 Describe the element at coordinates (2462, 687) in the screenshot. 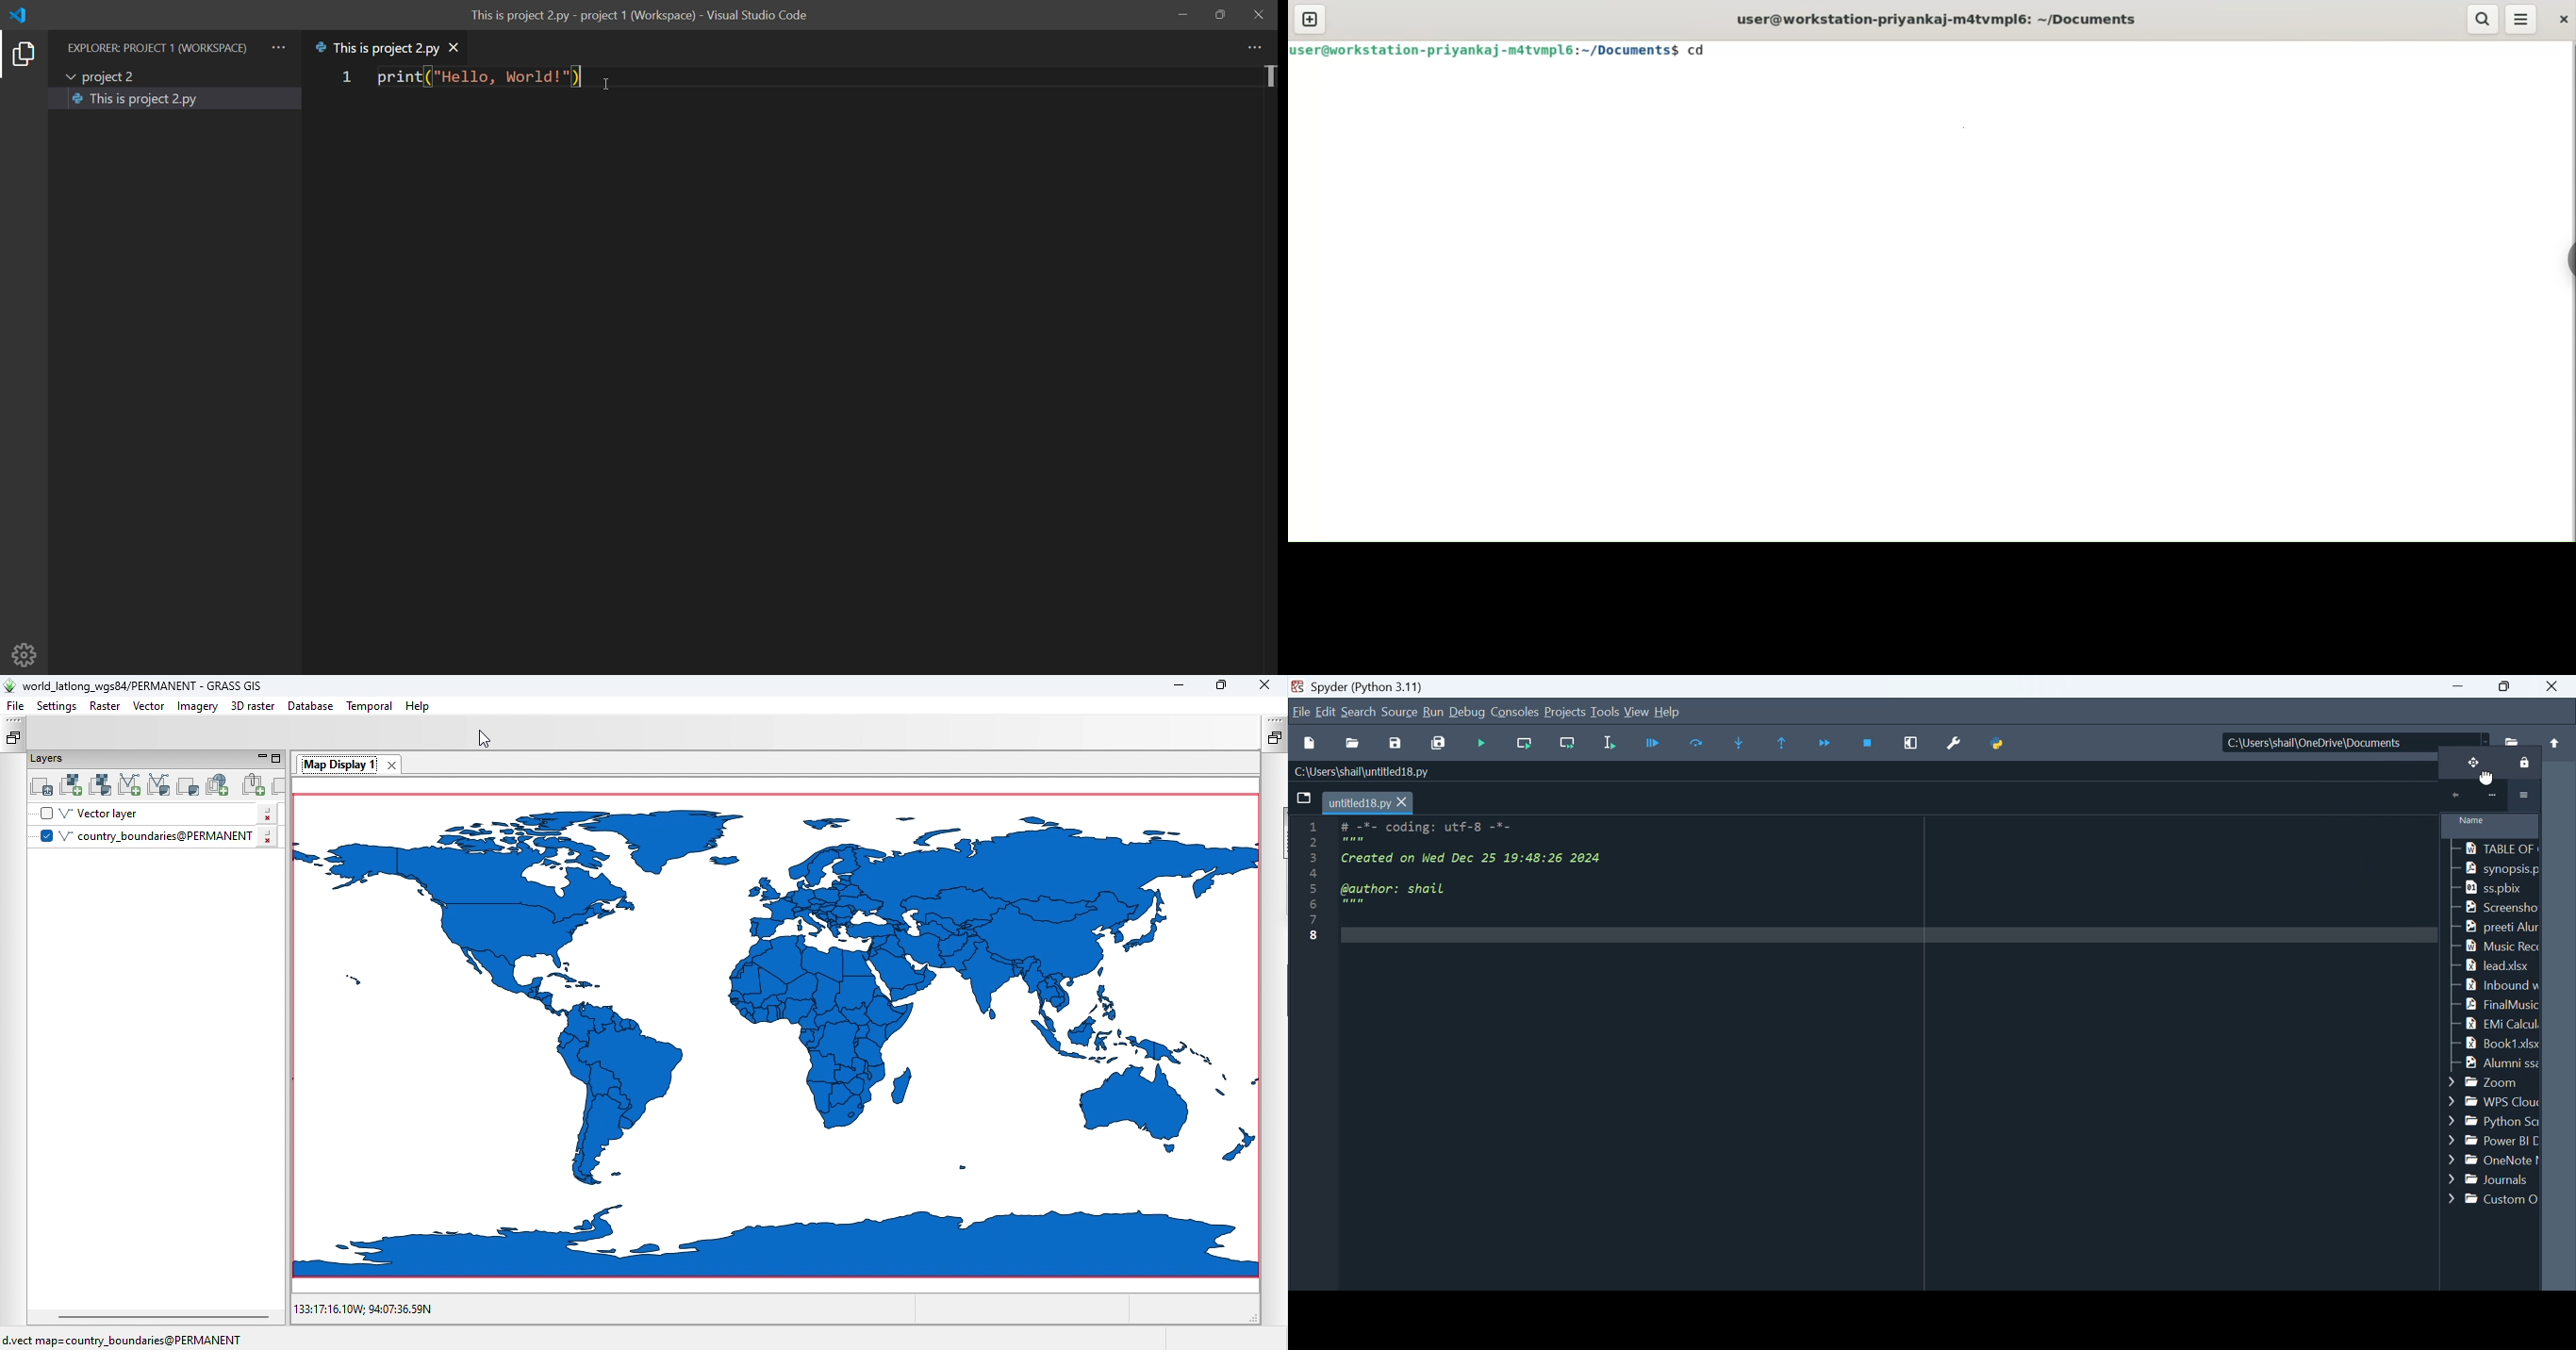

I see `minimise` at that location.